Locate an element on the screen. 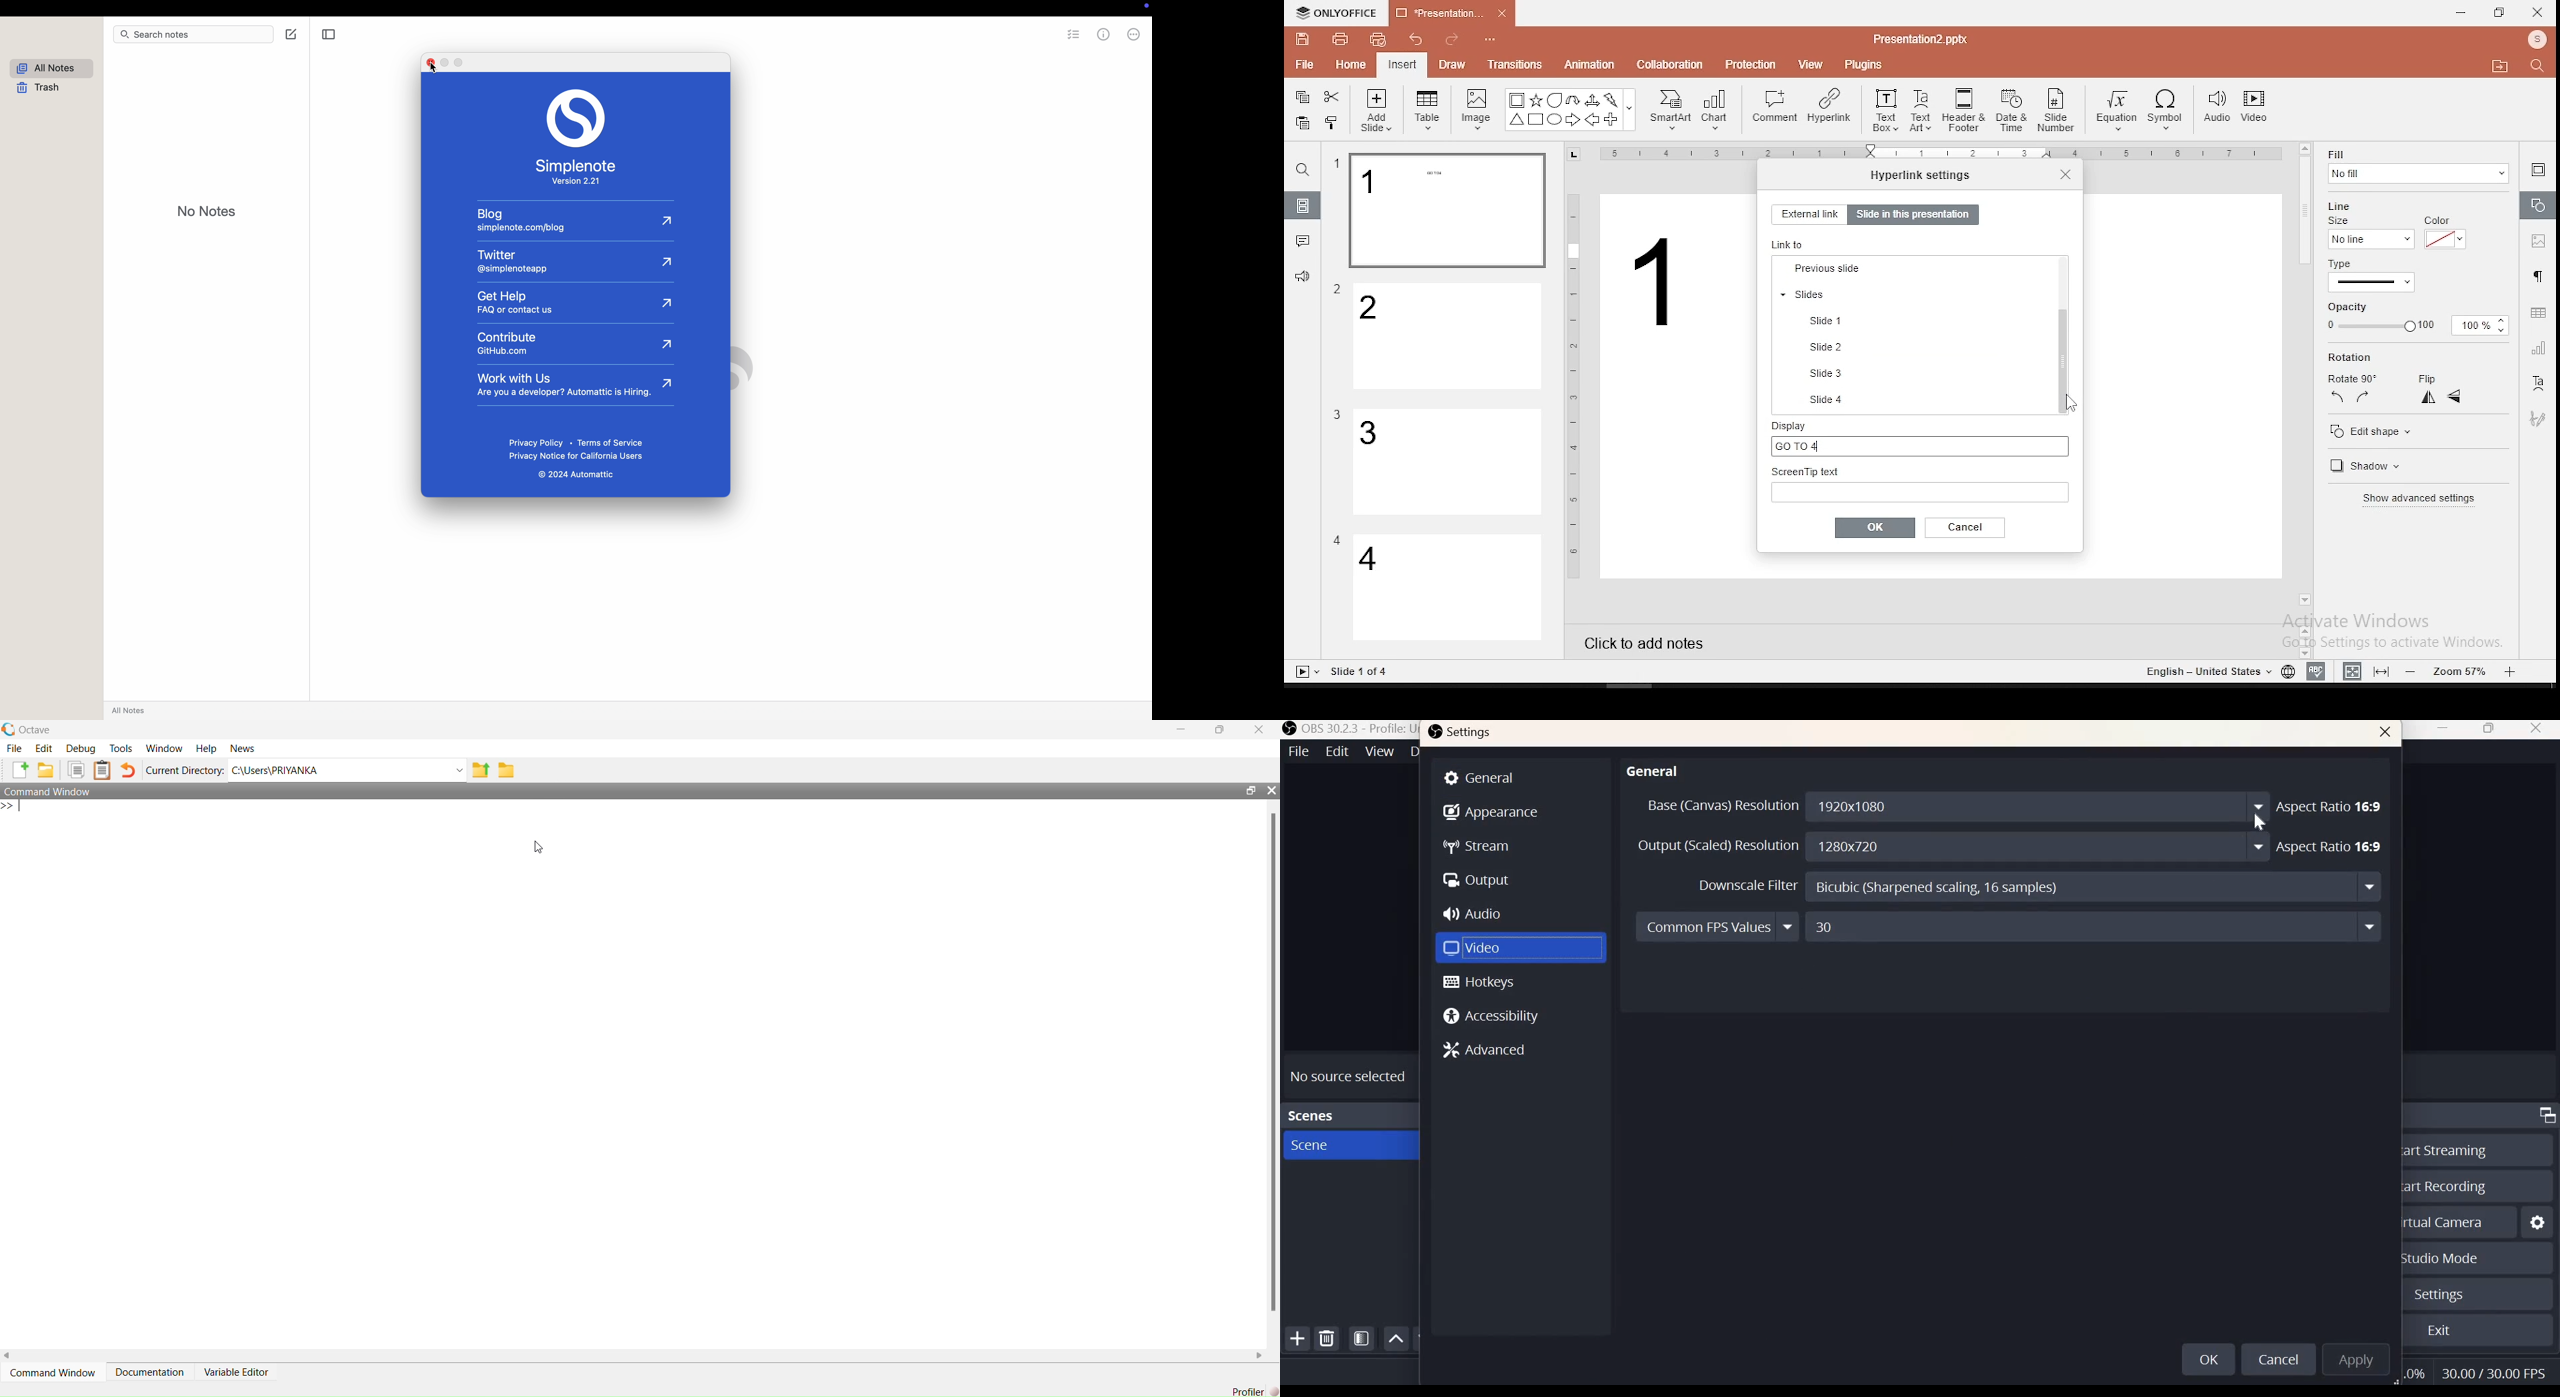 The image size is (2576, 1400). screen tip text is located at coordinates (1920, 483).